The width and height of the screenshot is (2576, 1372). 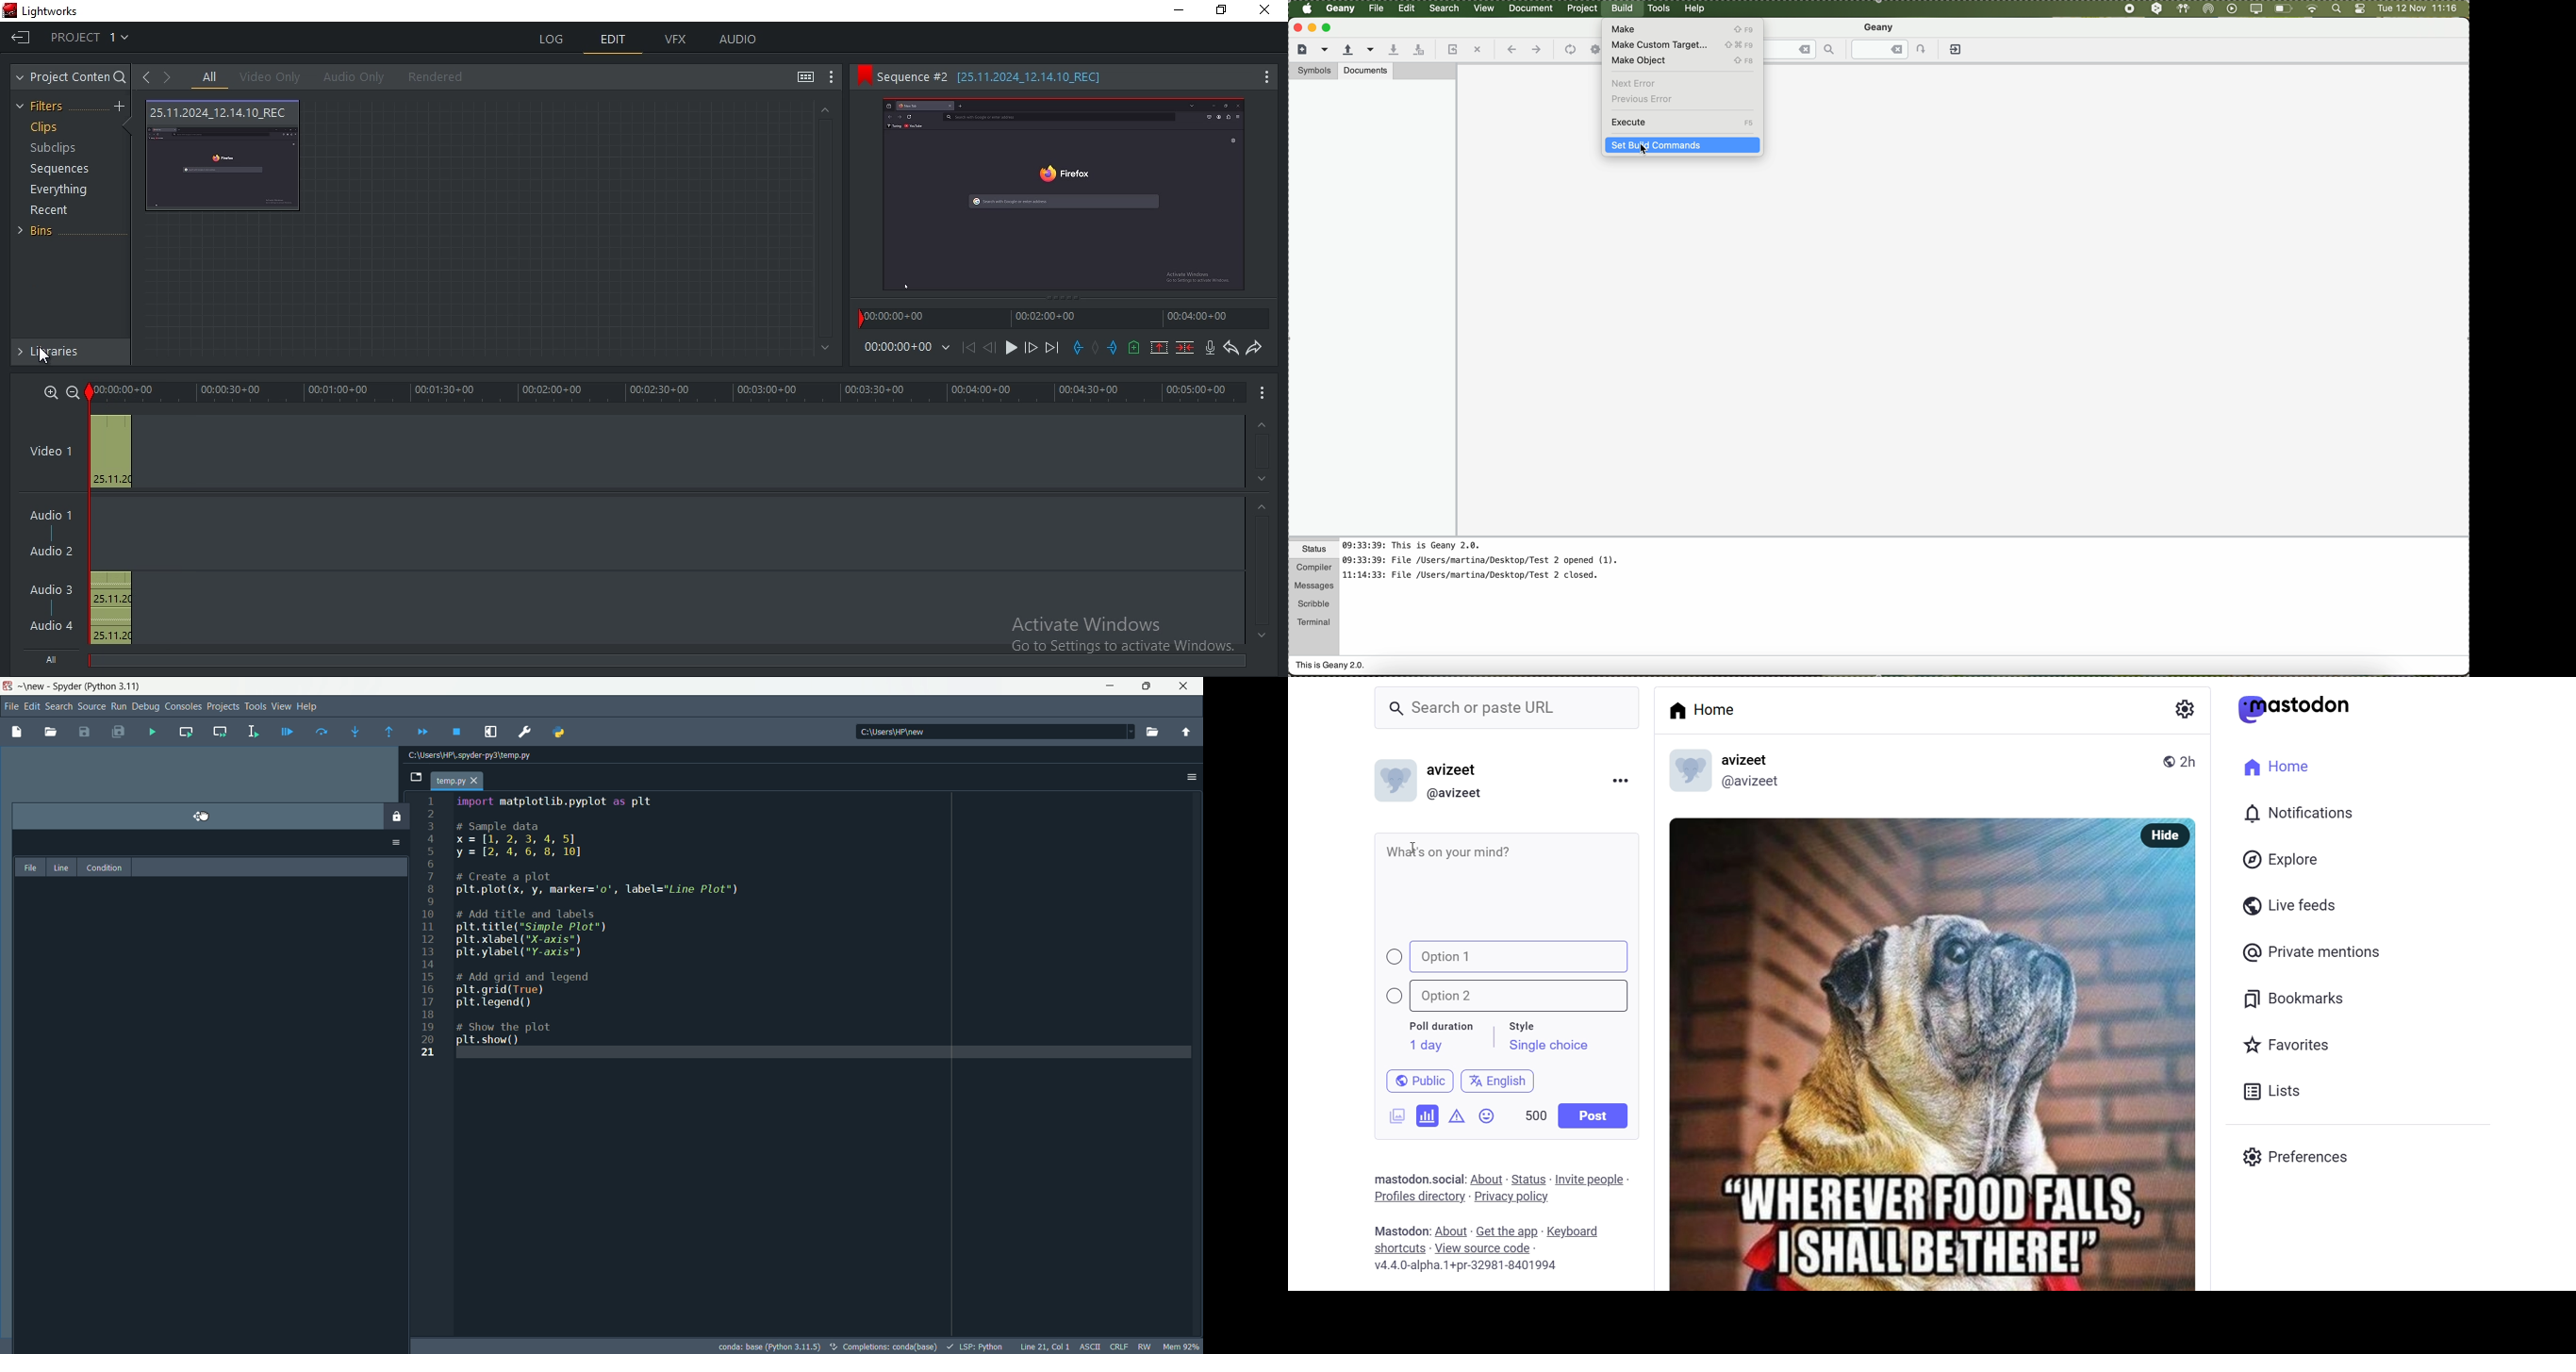 What do you see at coordinates (412, 779) in the screenshot?
I see `browse tab` at bounding box center [412, 779].